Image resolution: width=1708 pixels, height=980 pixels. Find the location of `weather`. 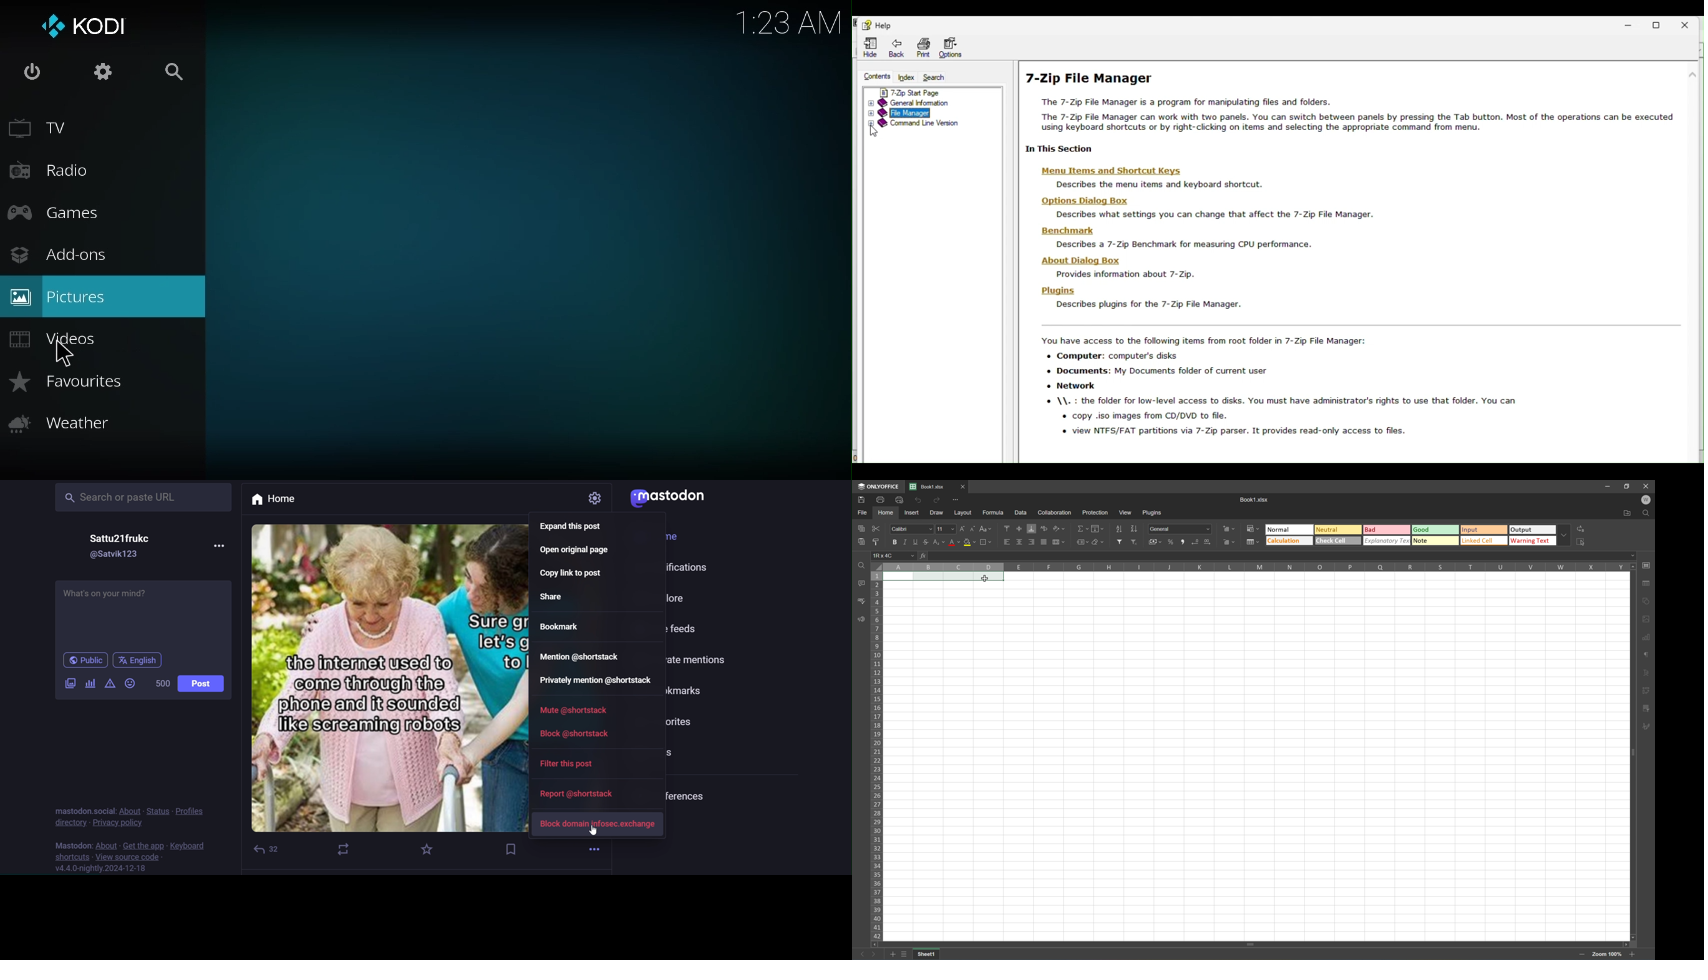

weather is located at coordinates (59, 422).